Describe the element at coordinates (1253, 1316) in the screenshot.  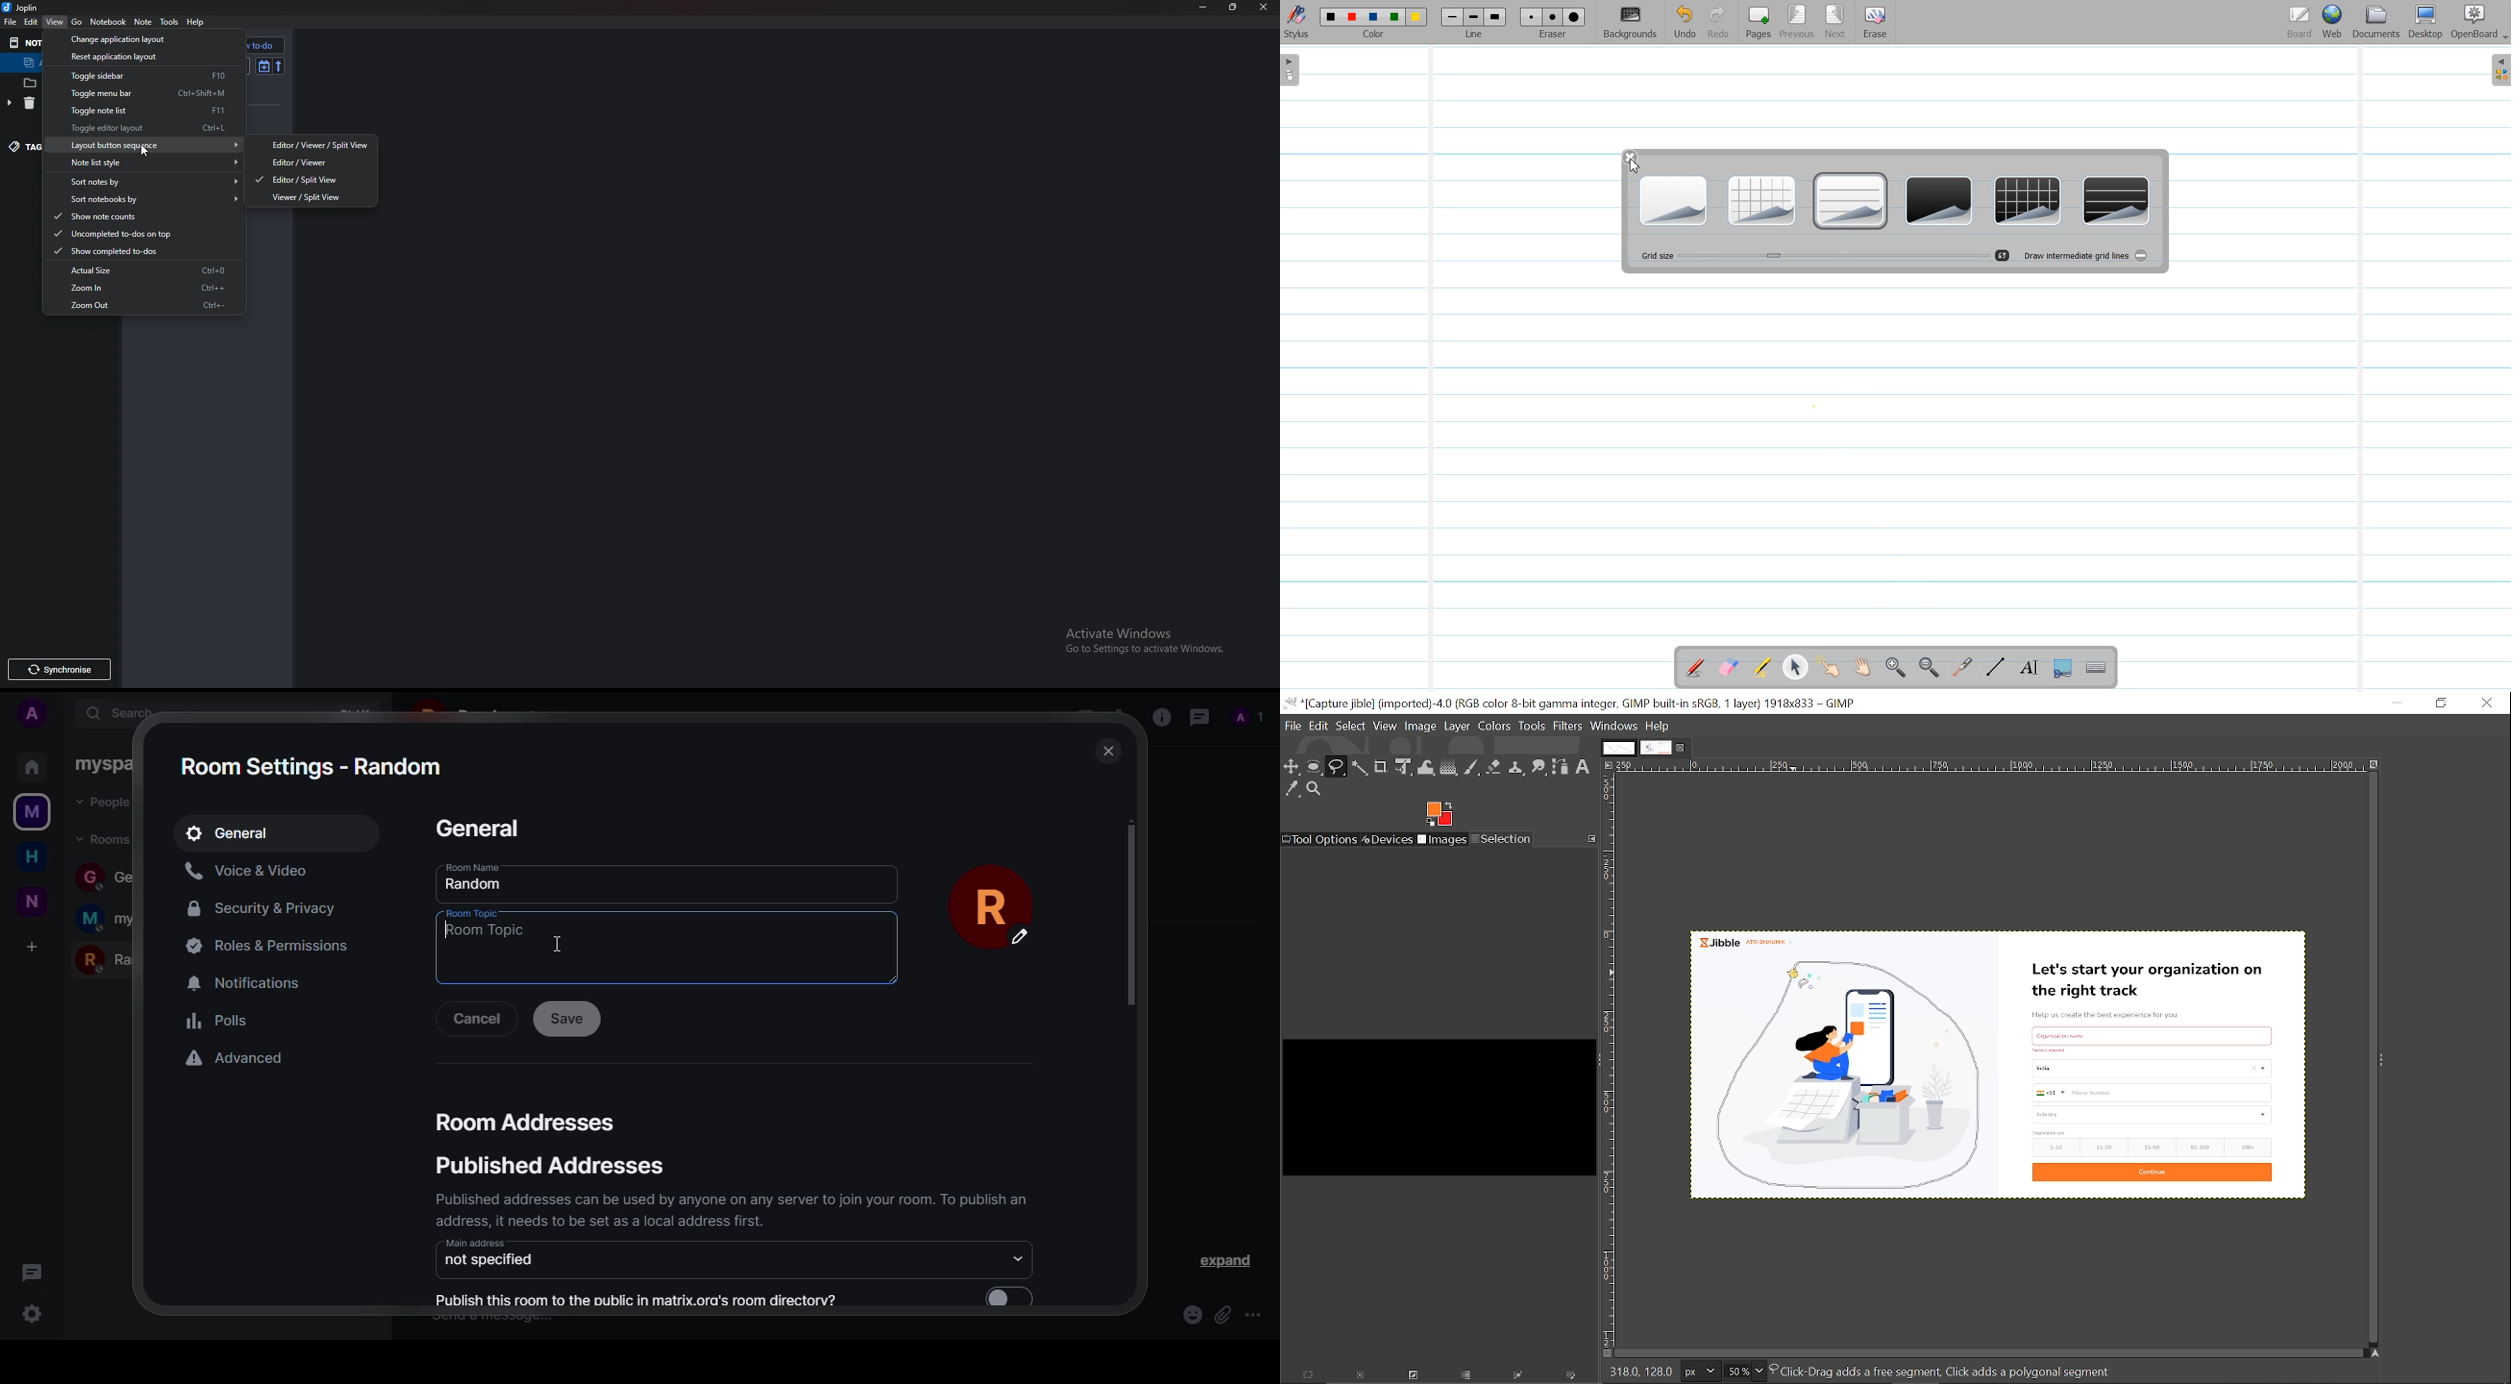
I see `more` at that location.